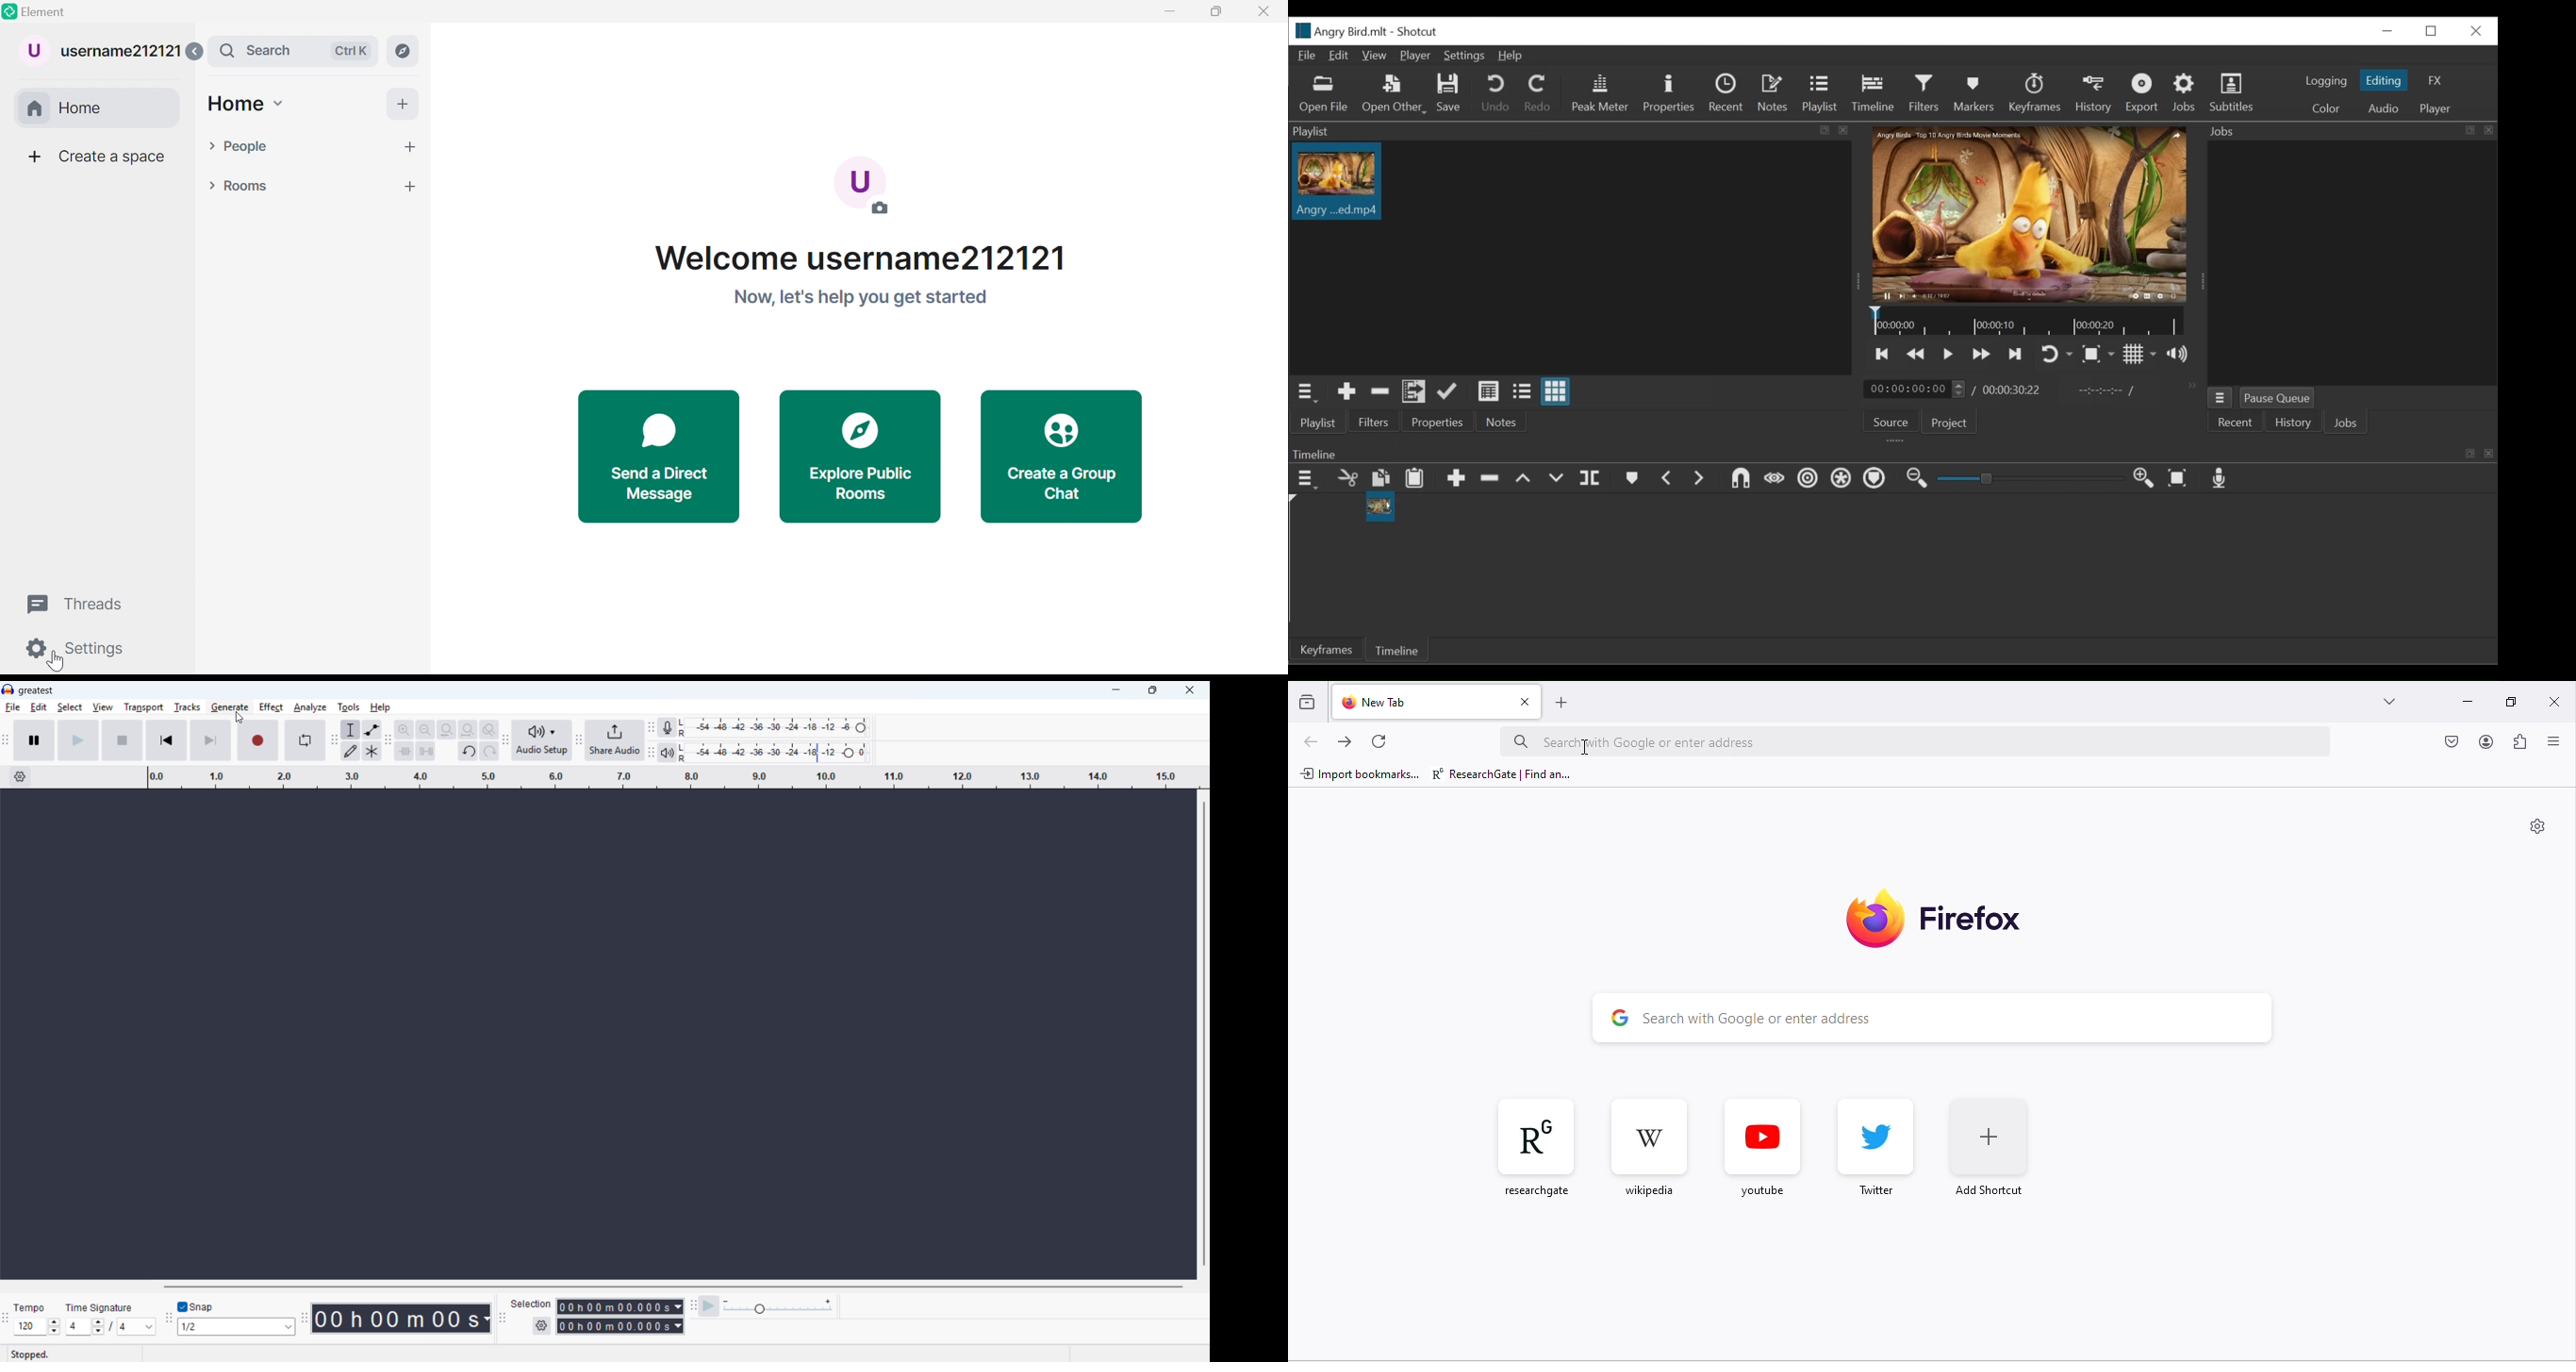  Describe the element at coordinates (100, 1307) in the screenshot. I see `time signature` at that location.